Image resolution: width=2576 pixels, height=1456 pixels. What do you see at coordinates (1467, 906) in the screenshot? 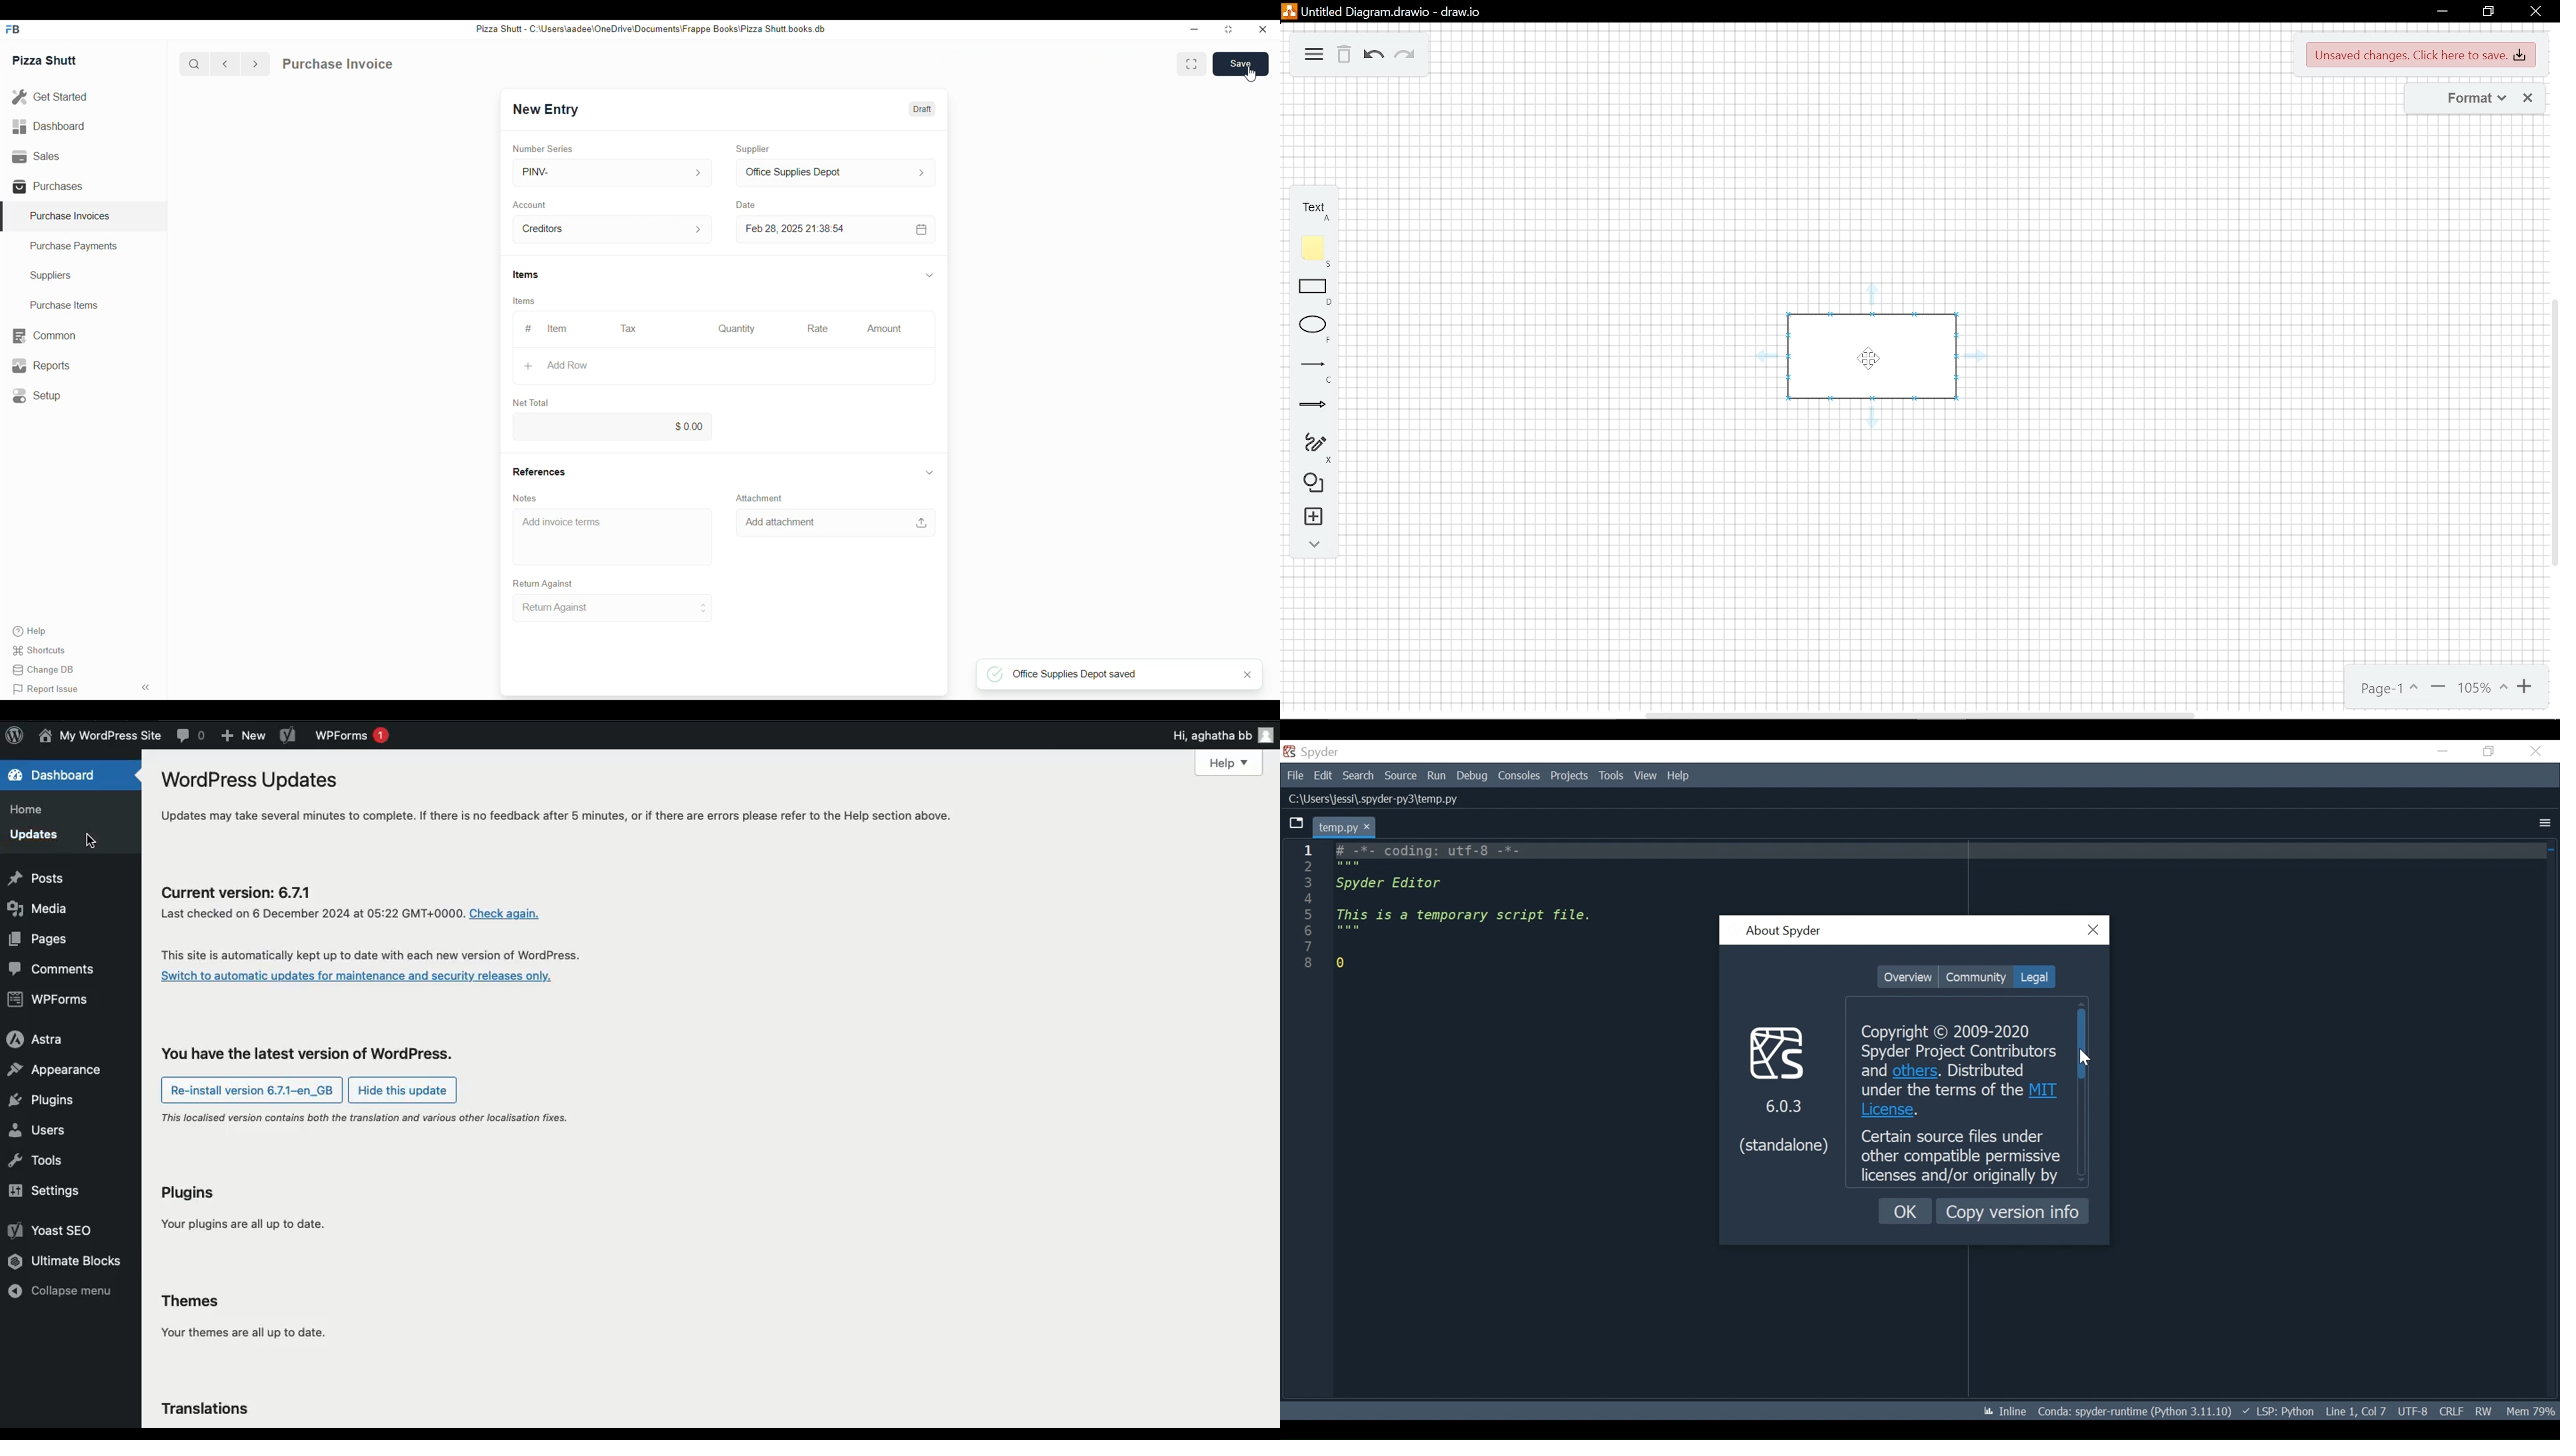
I see `# -*- coding: utf-8 -*-

Spyder Editor

This is a temporary script file.
0` at bounding box center [1467, 906].